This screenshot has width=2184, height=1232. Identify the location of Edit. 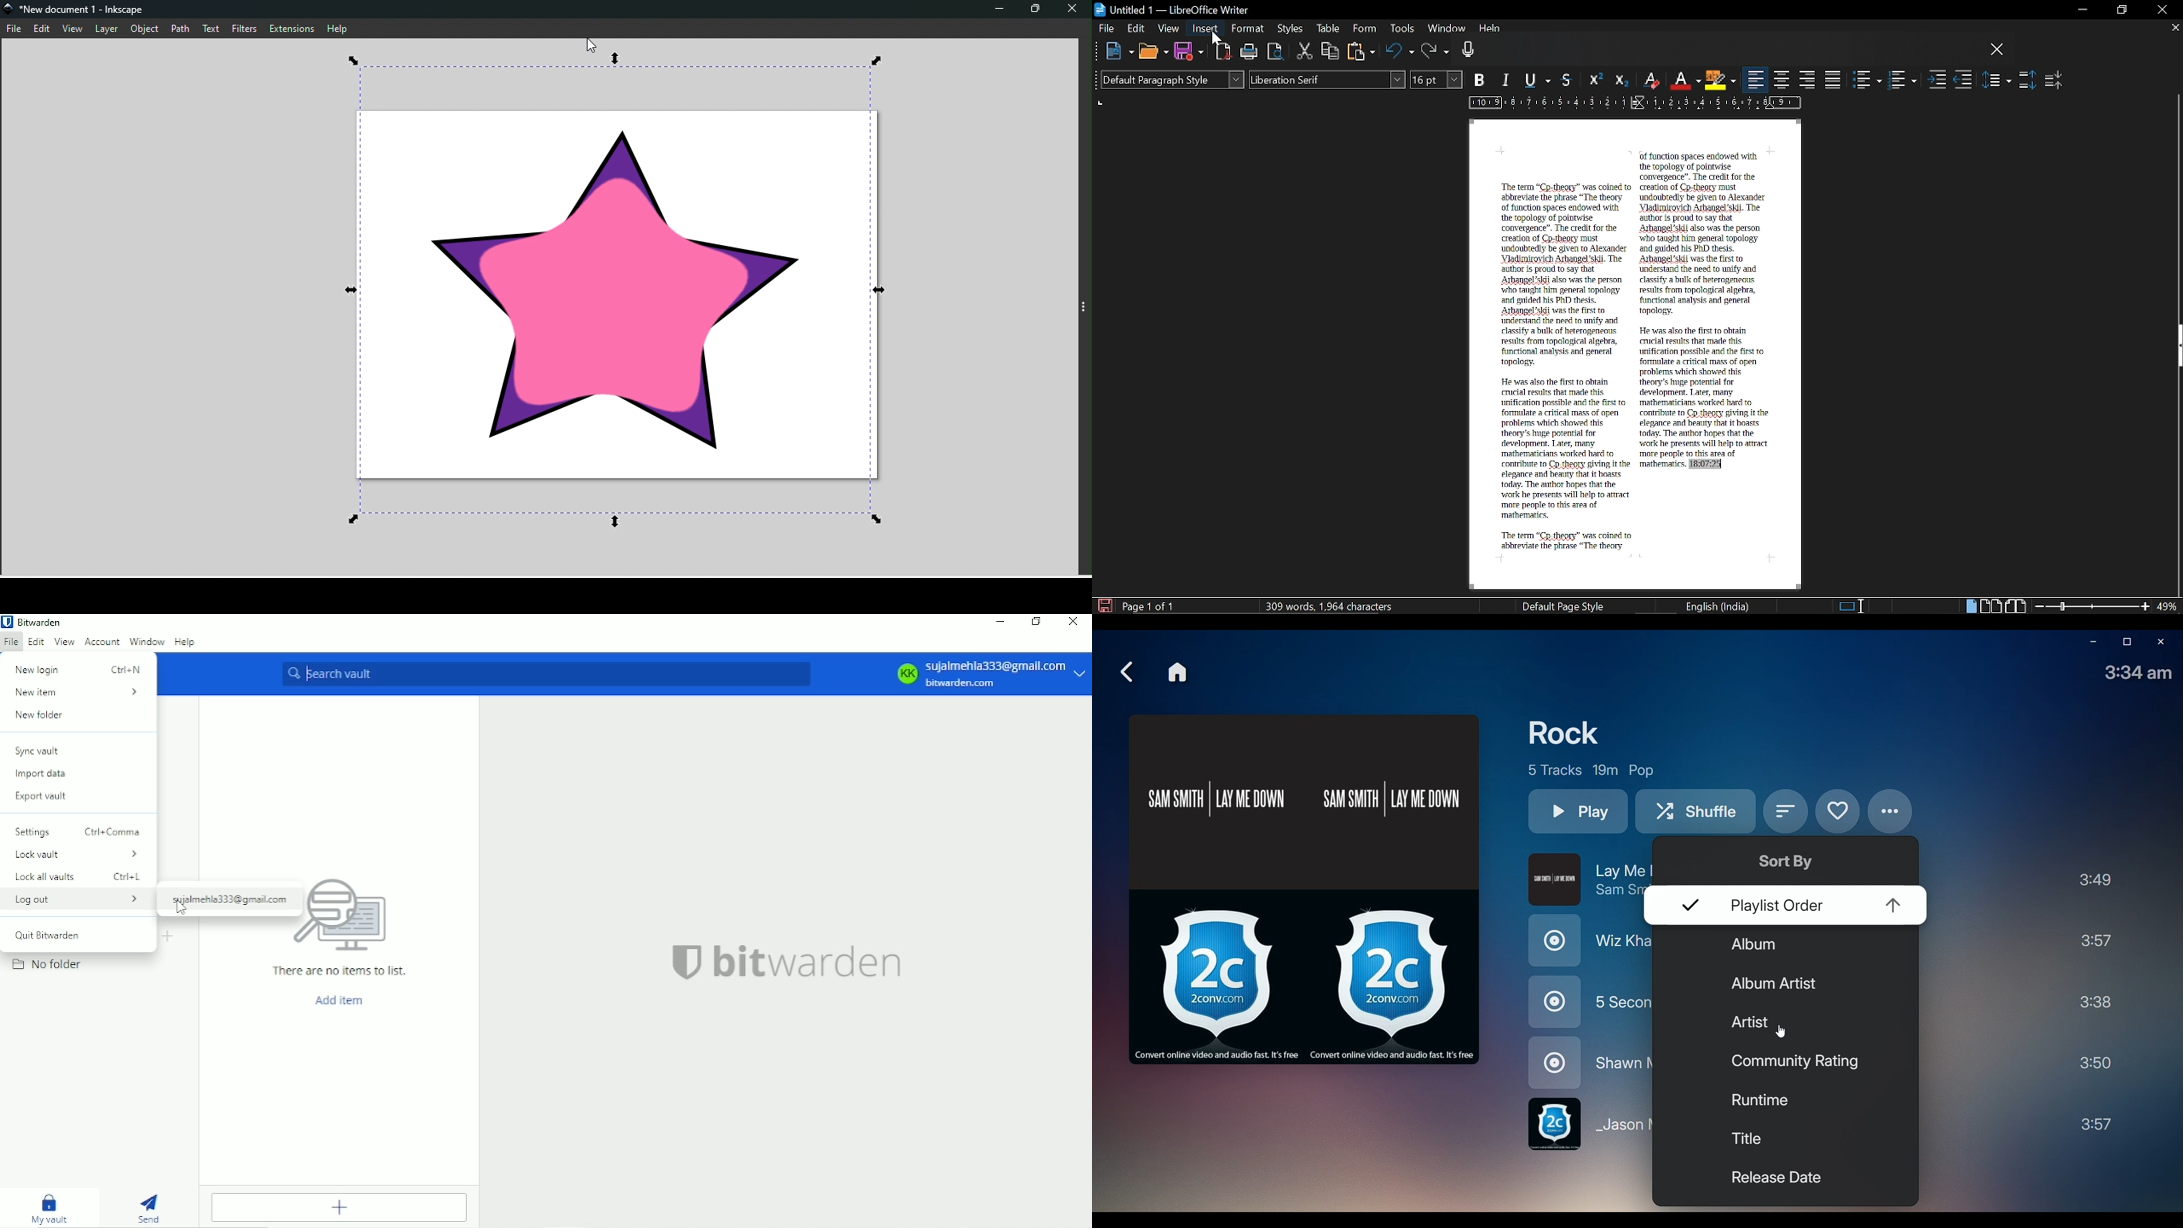
(1137, 28).